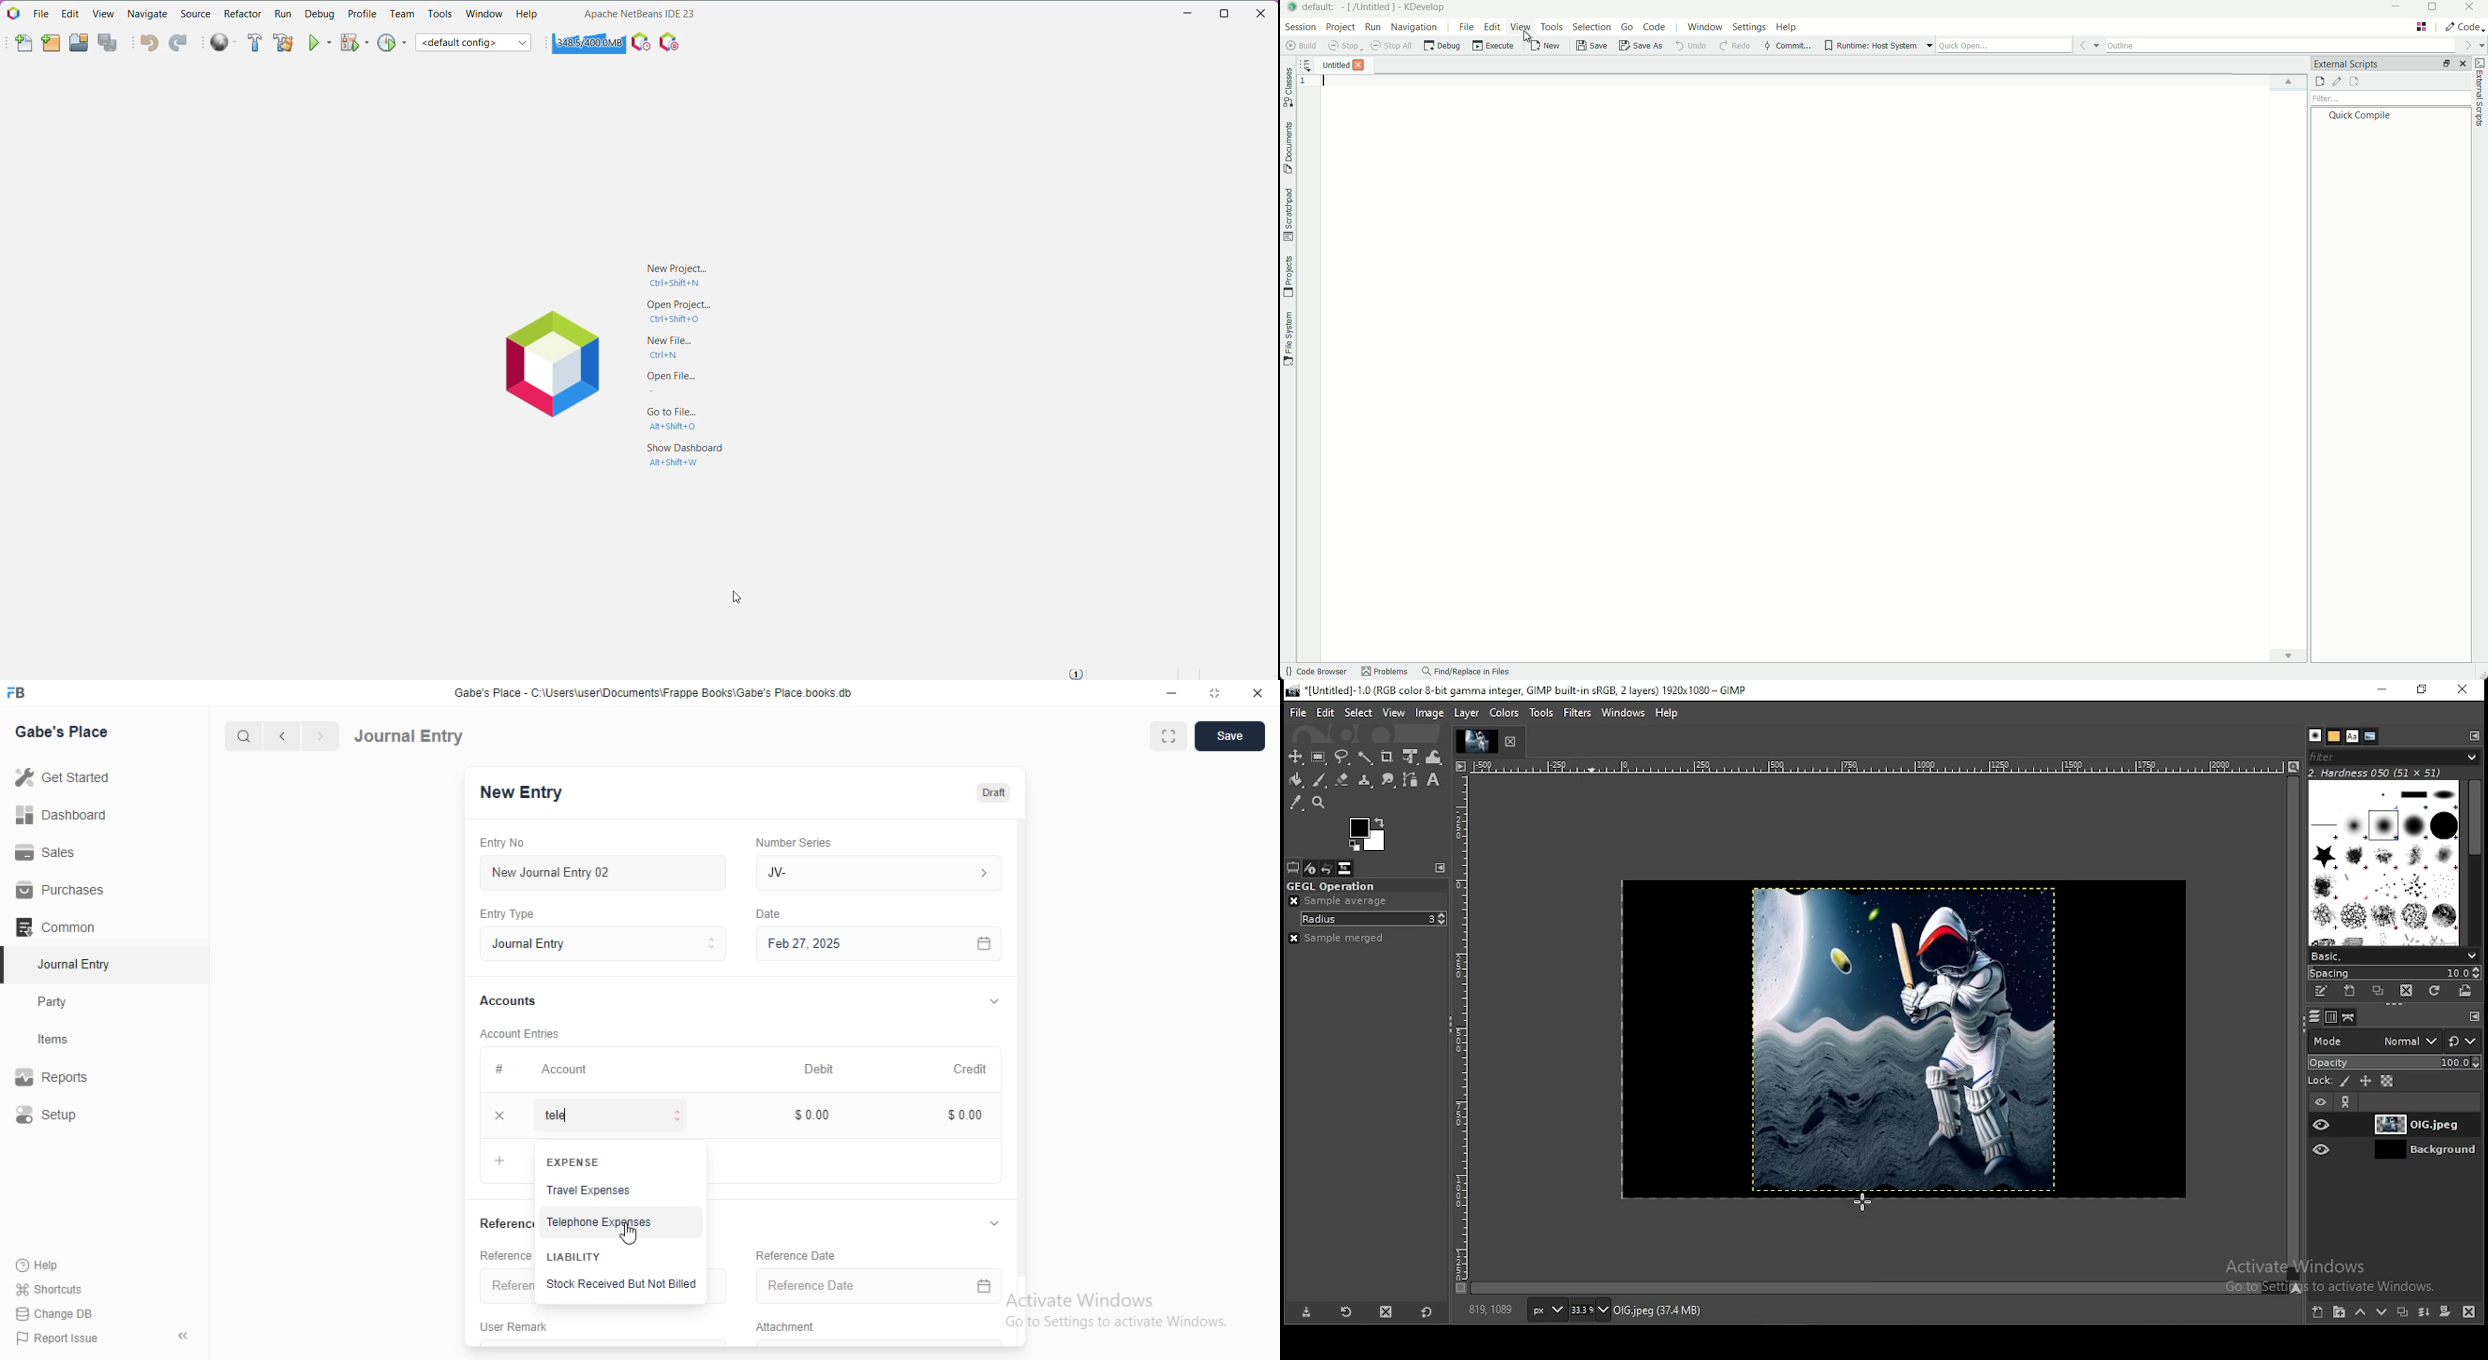  What do you see at coordinates (2315, 1017) in the screenshot?
I see `layers` at bounding box center [2315, 1017].